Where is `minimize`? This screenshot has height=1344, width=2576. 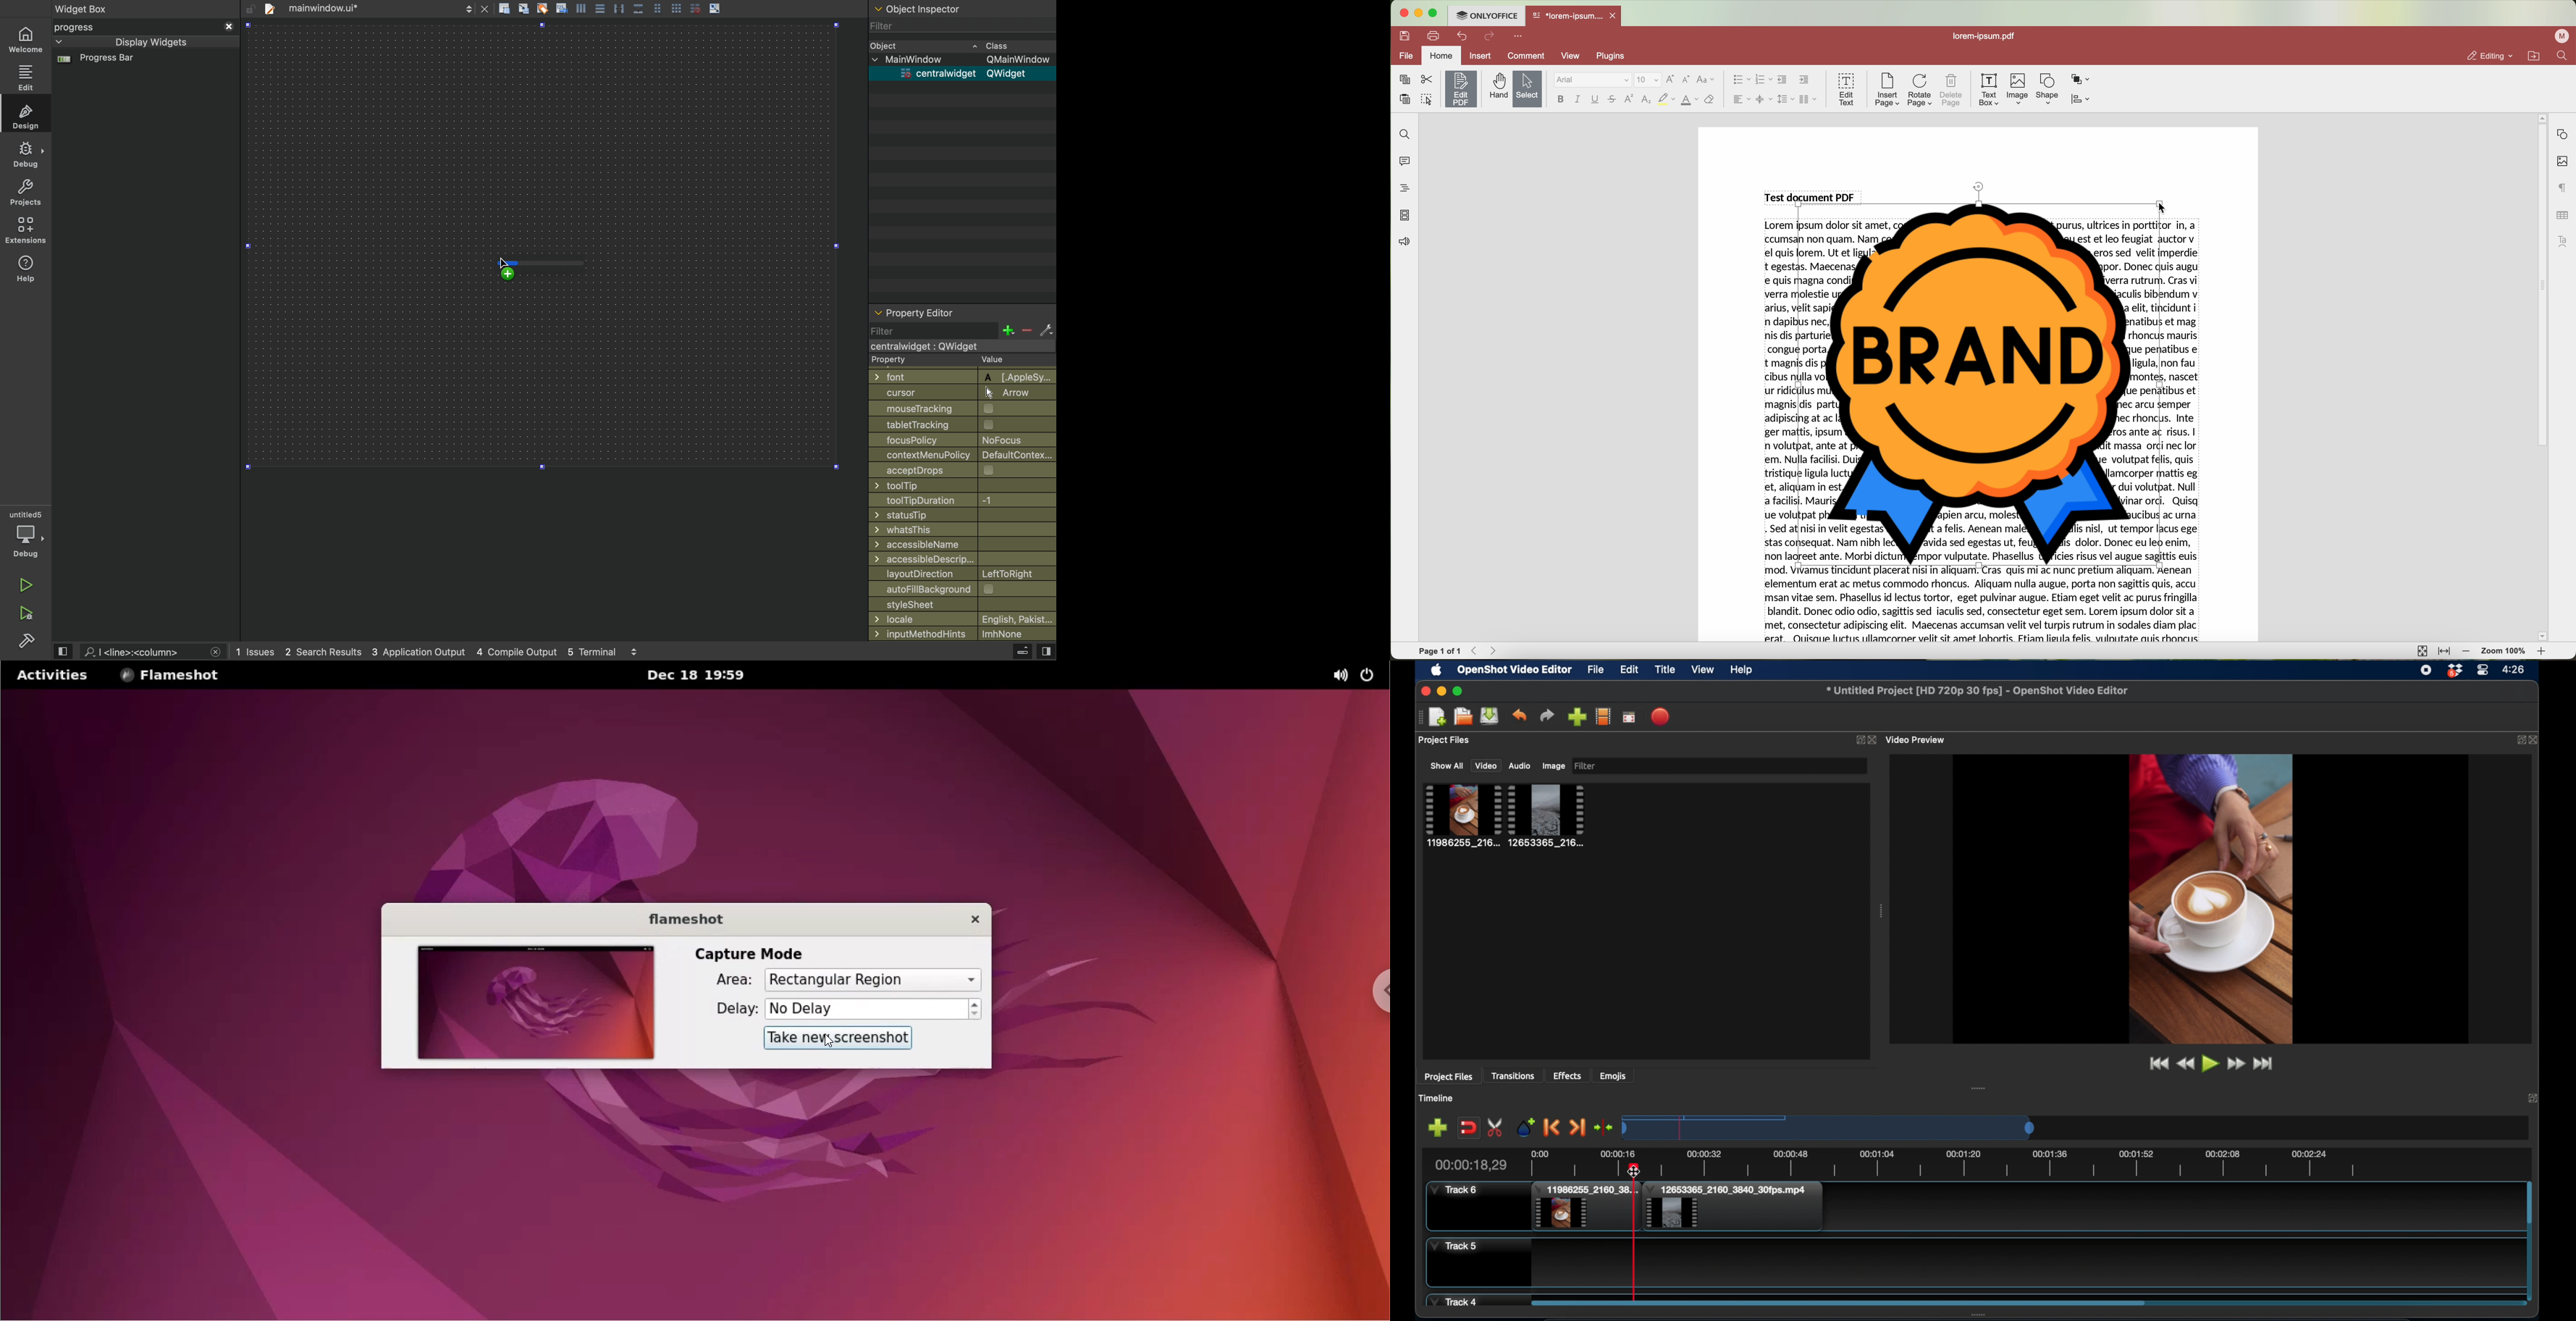
minimize is located at coordinates (1418, 13).